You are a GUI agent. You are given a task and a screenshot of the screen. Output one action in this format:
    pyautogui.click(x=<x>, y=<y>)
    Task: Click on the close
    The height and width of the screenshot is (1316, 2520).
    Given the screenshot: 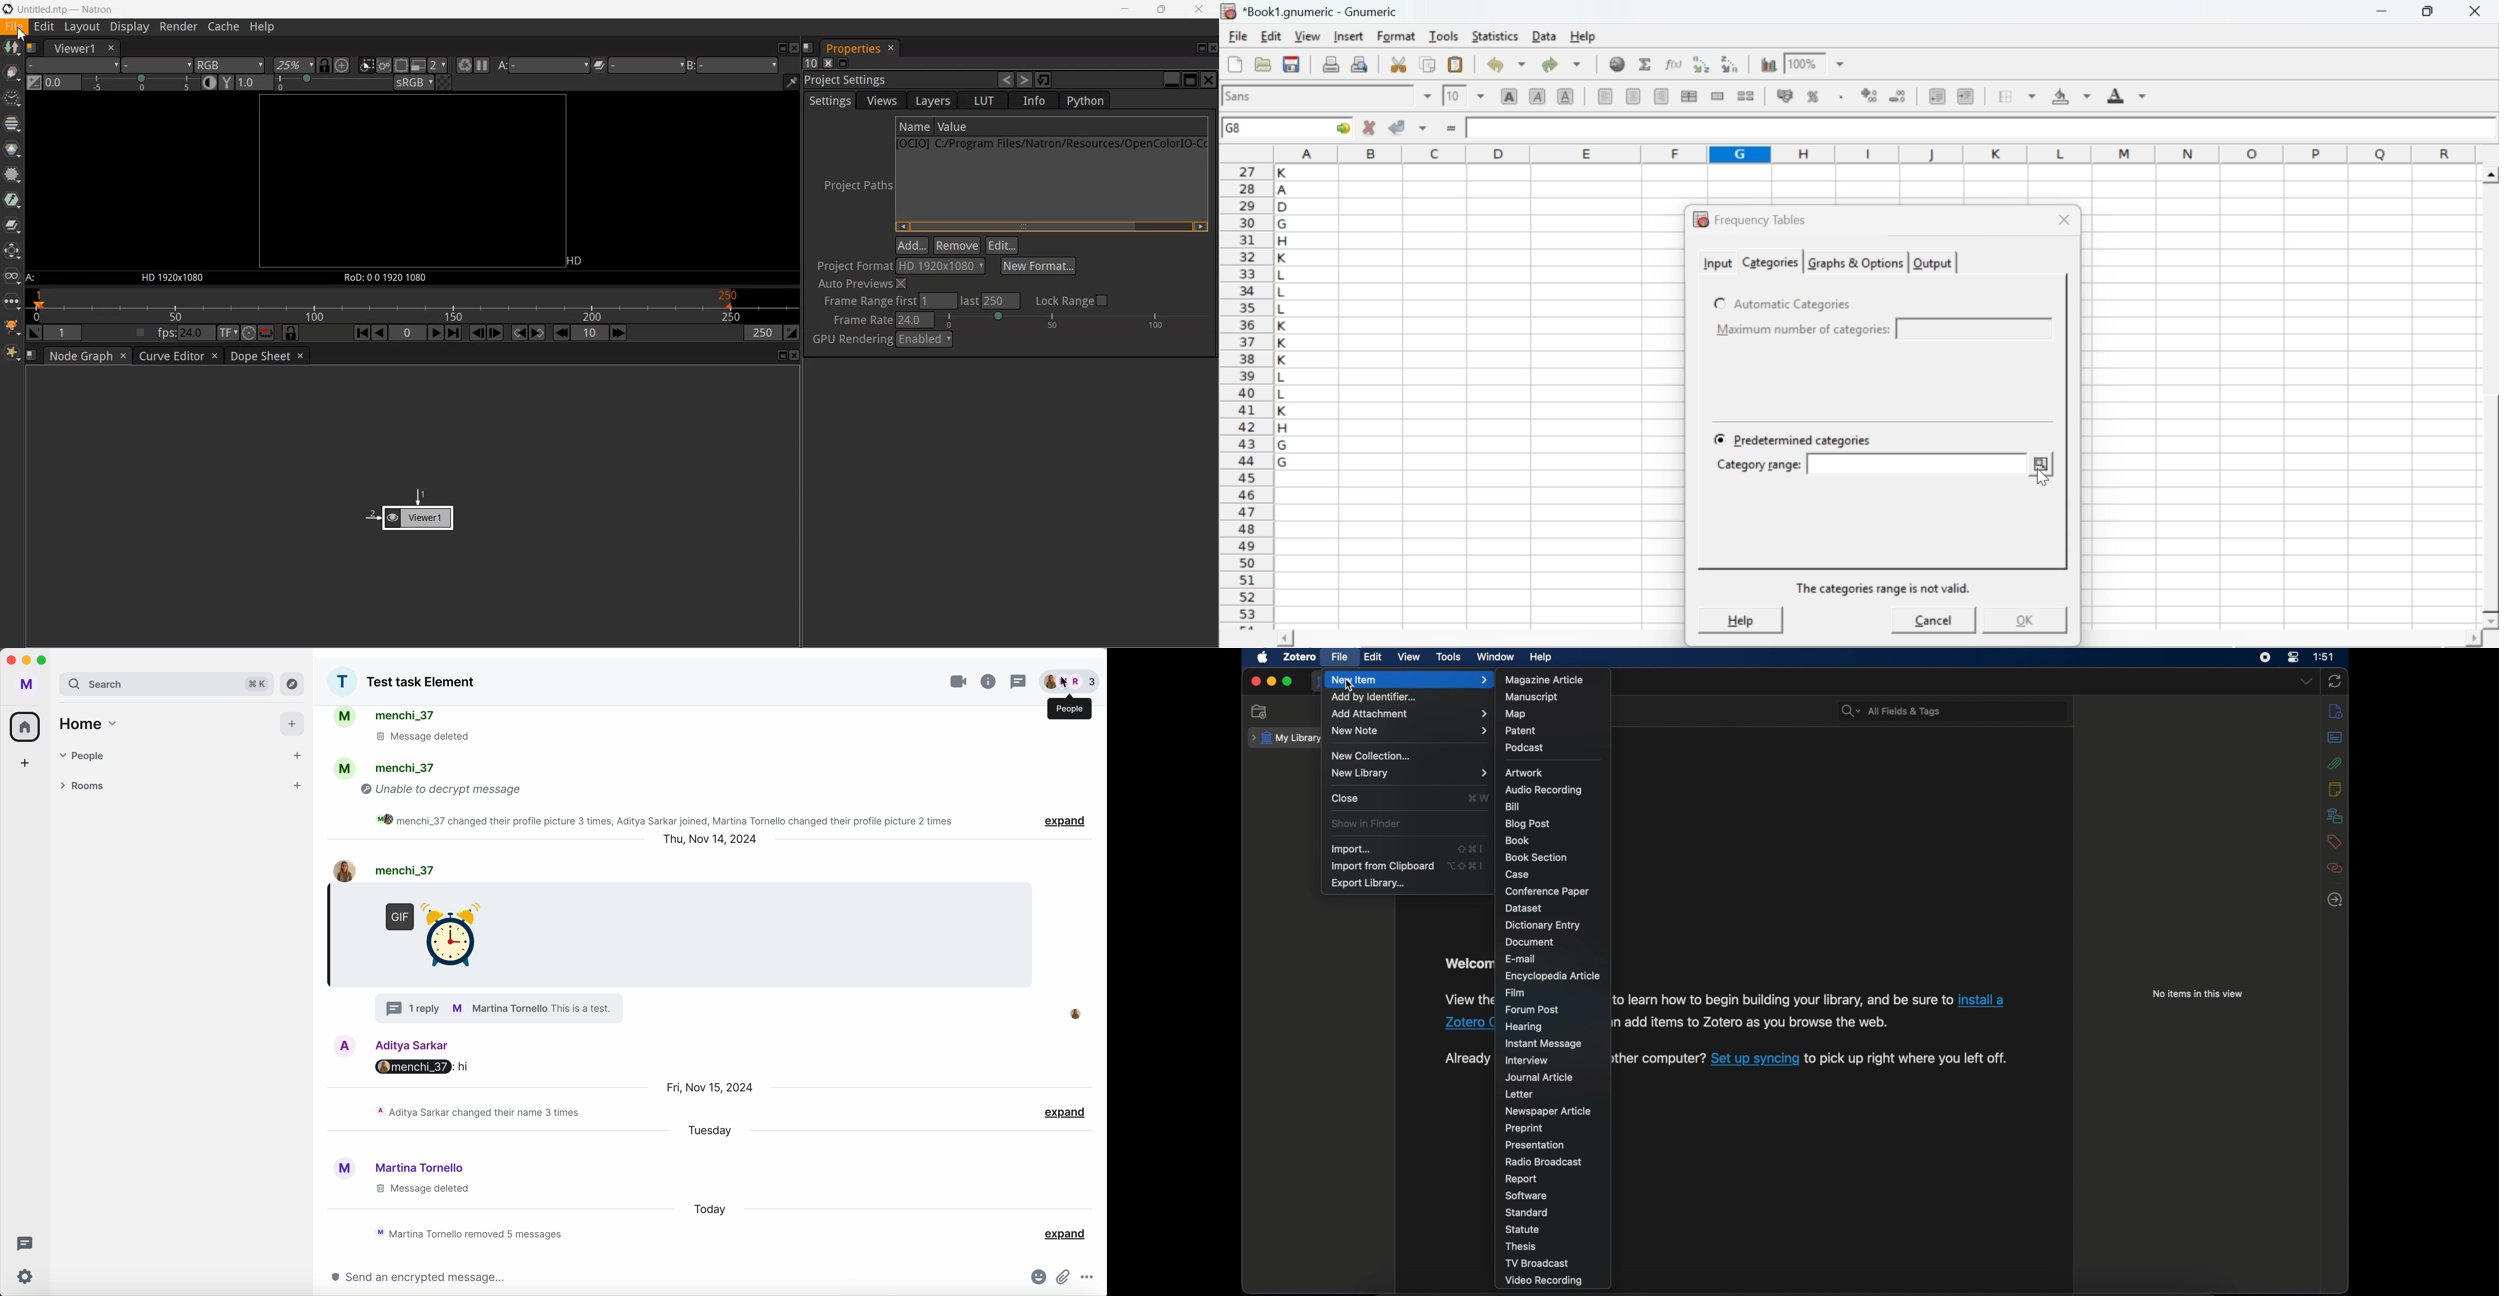 What is the action you would take?
    pyautogui.click(x=1255, y=681)
    